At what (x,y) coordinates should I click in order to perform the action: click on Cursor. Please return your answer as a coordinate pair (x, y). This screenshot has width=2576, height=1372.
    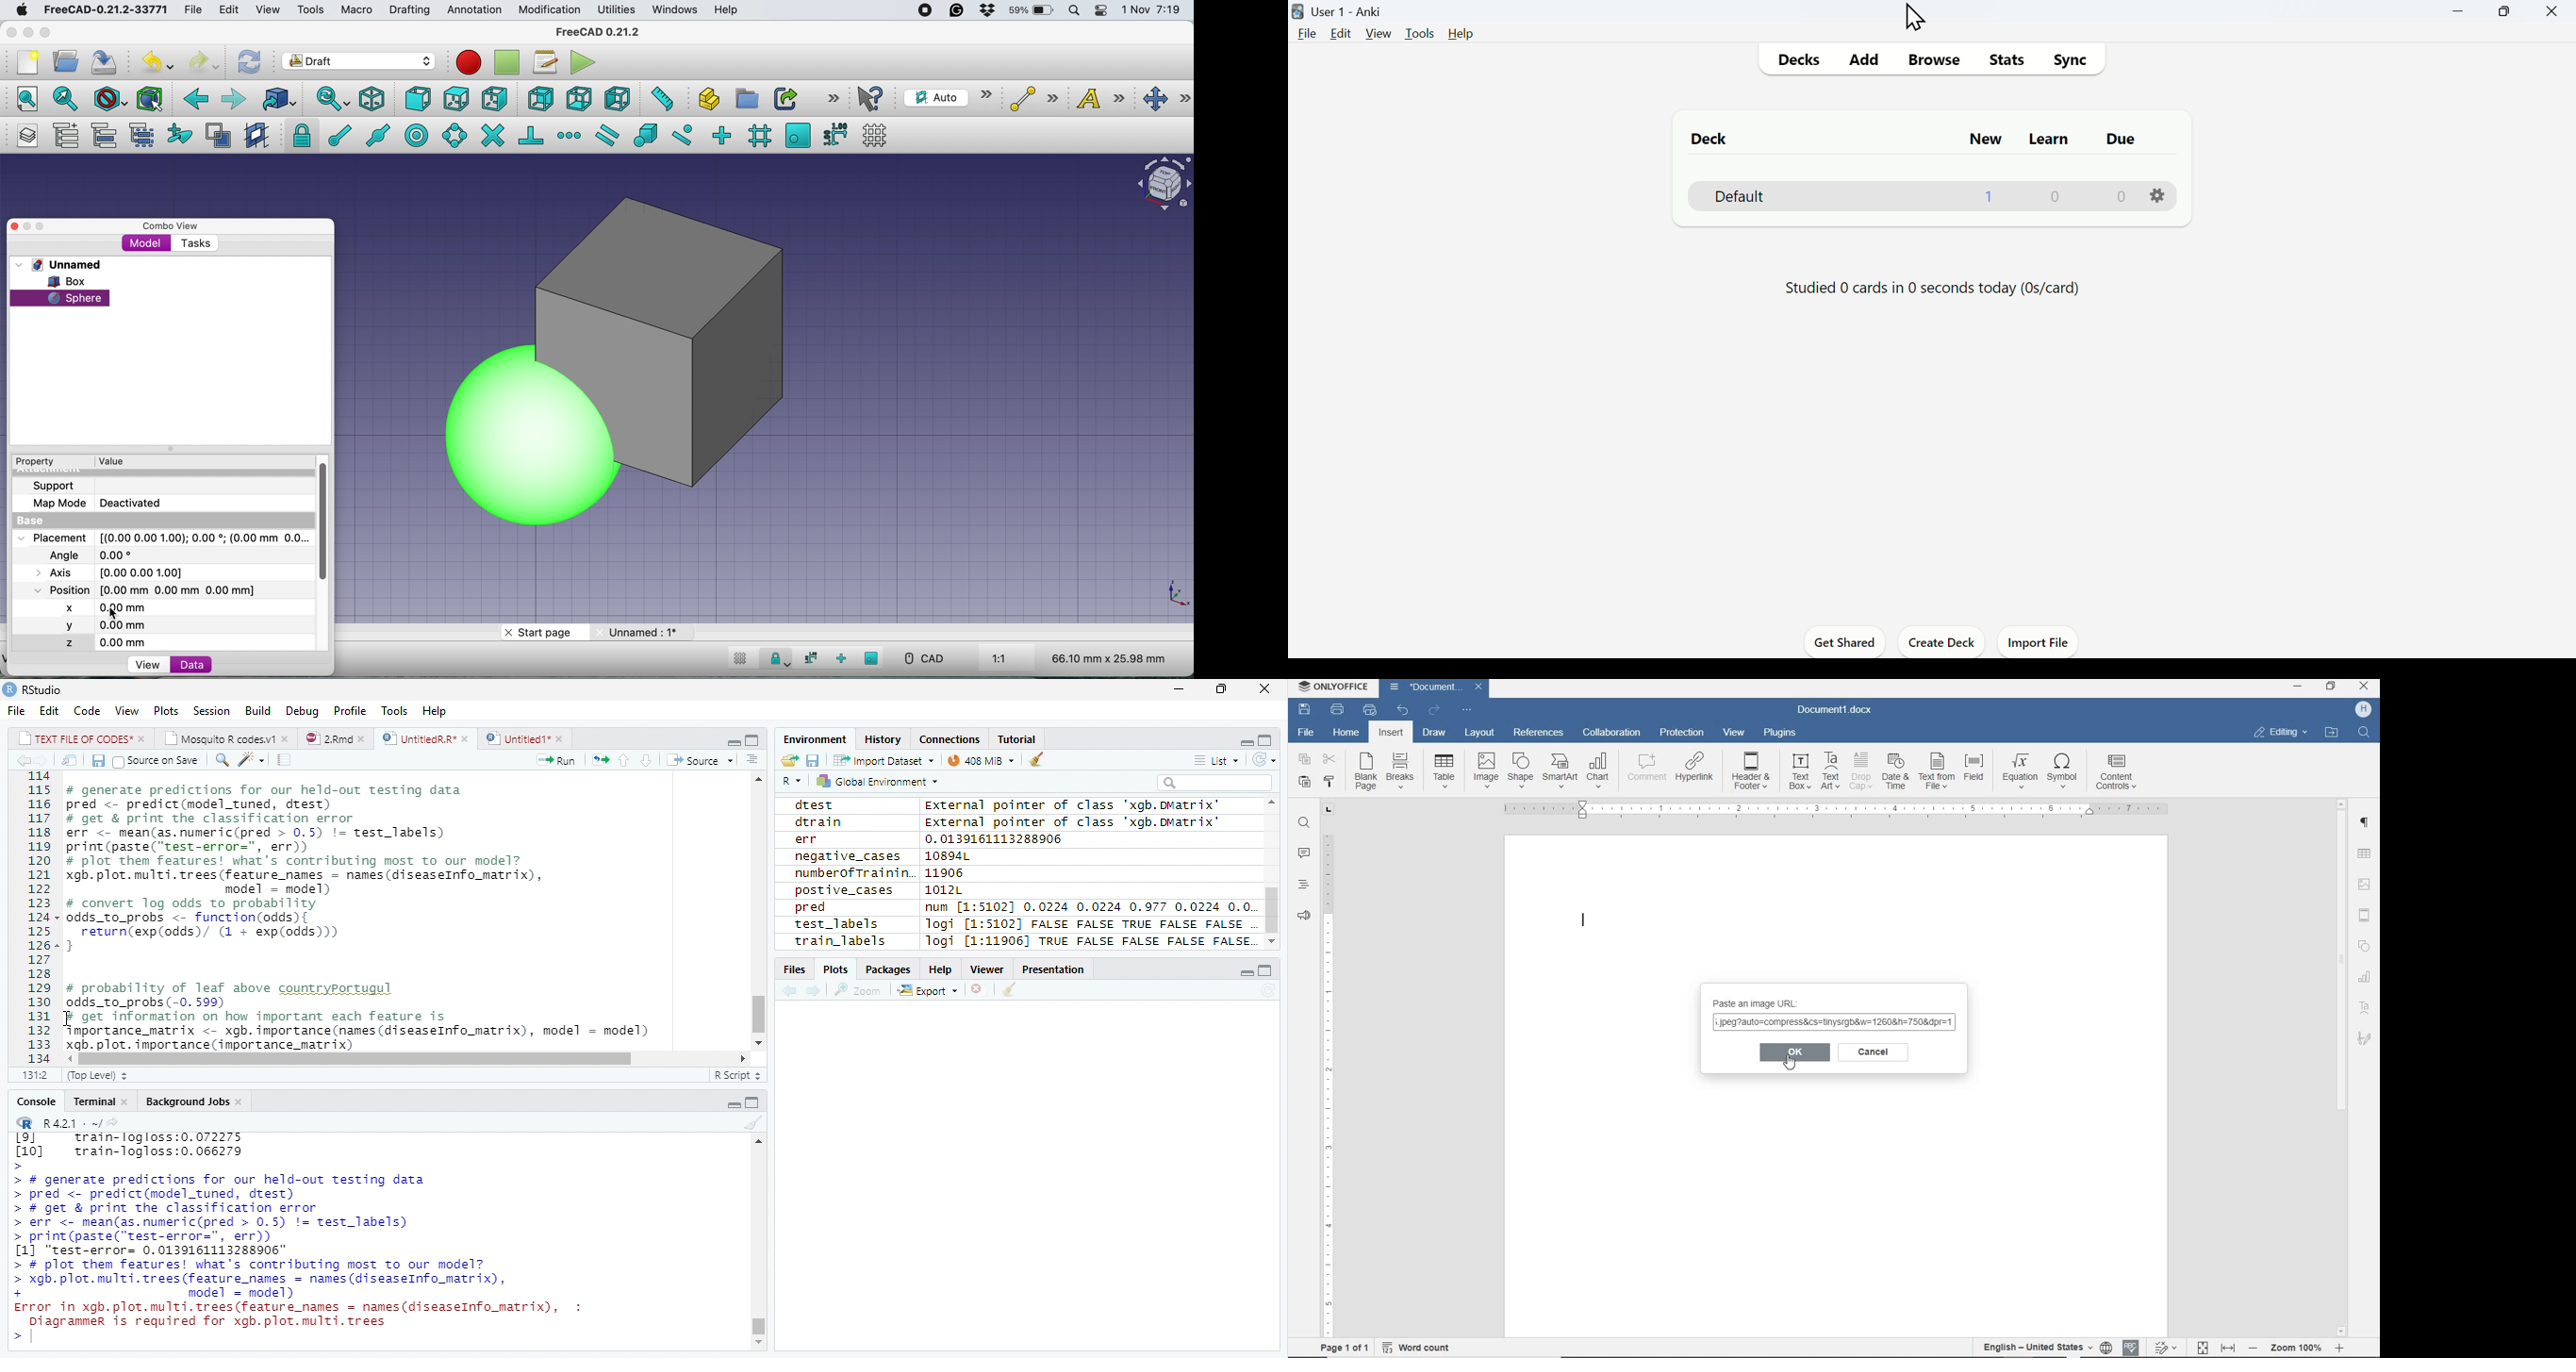
    Looking at the image, I should click on (1918, 18).